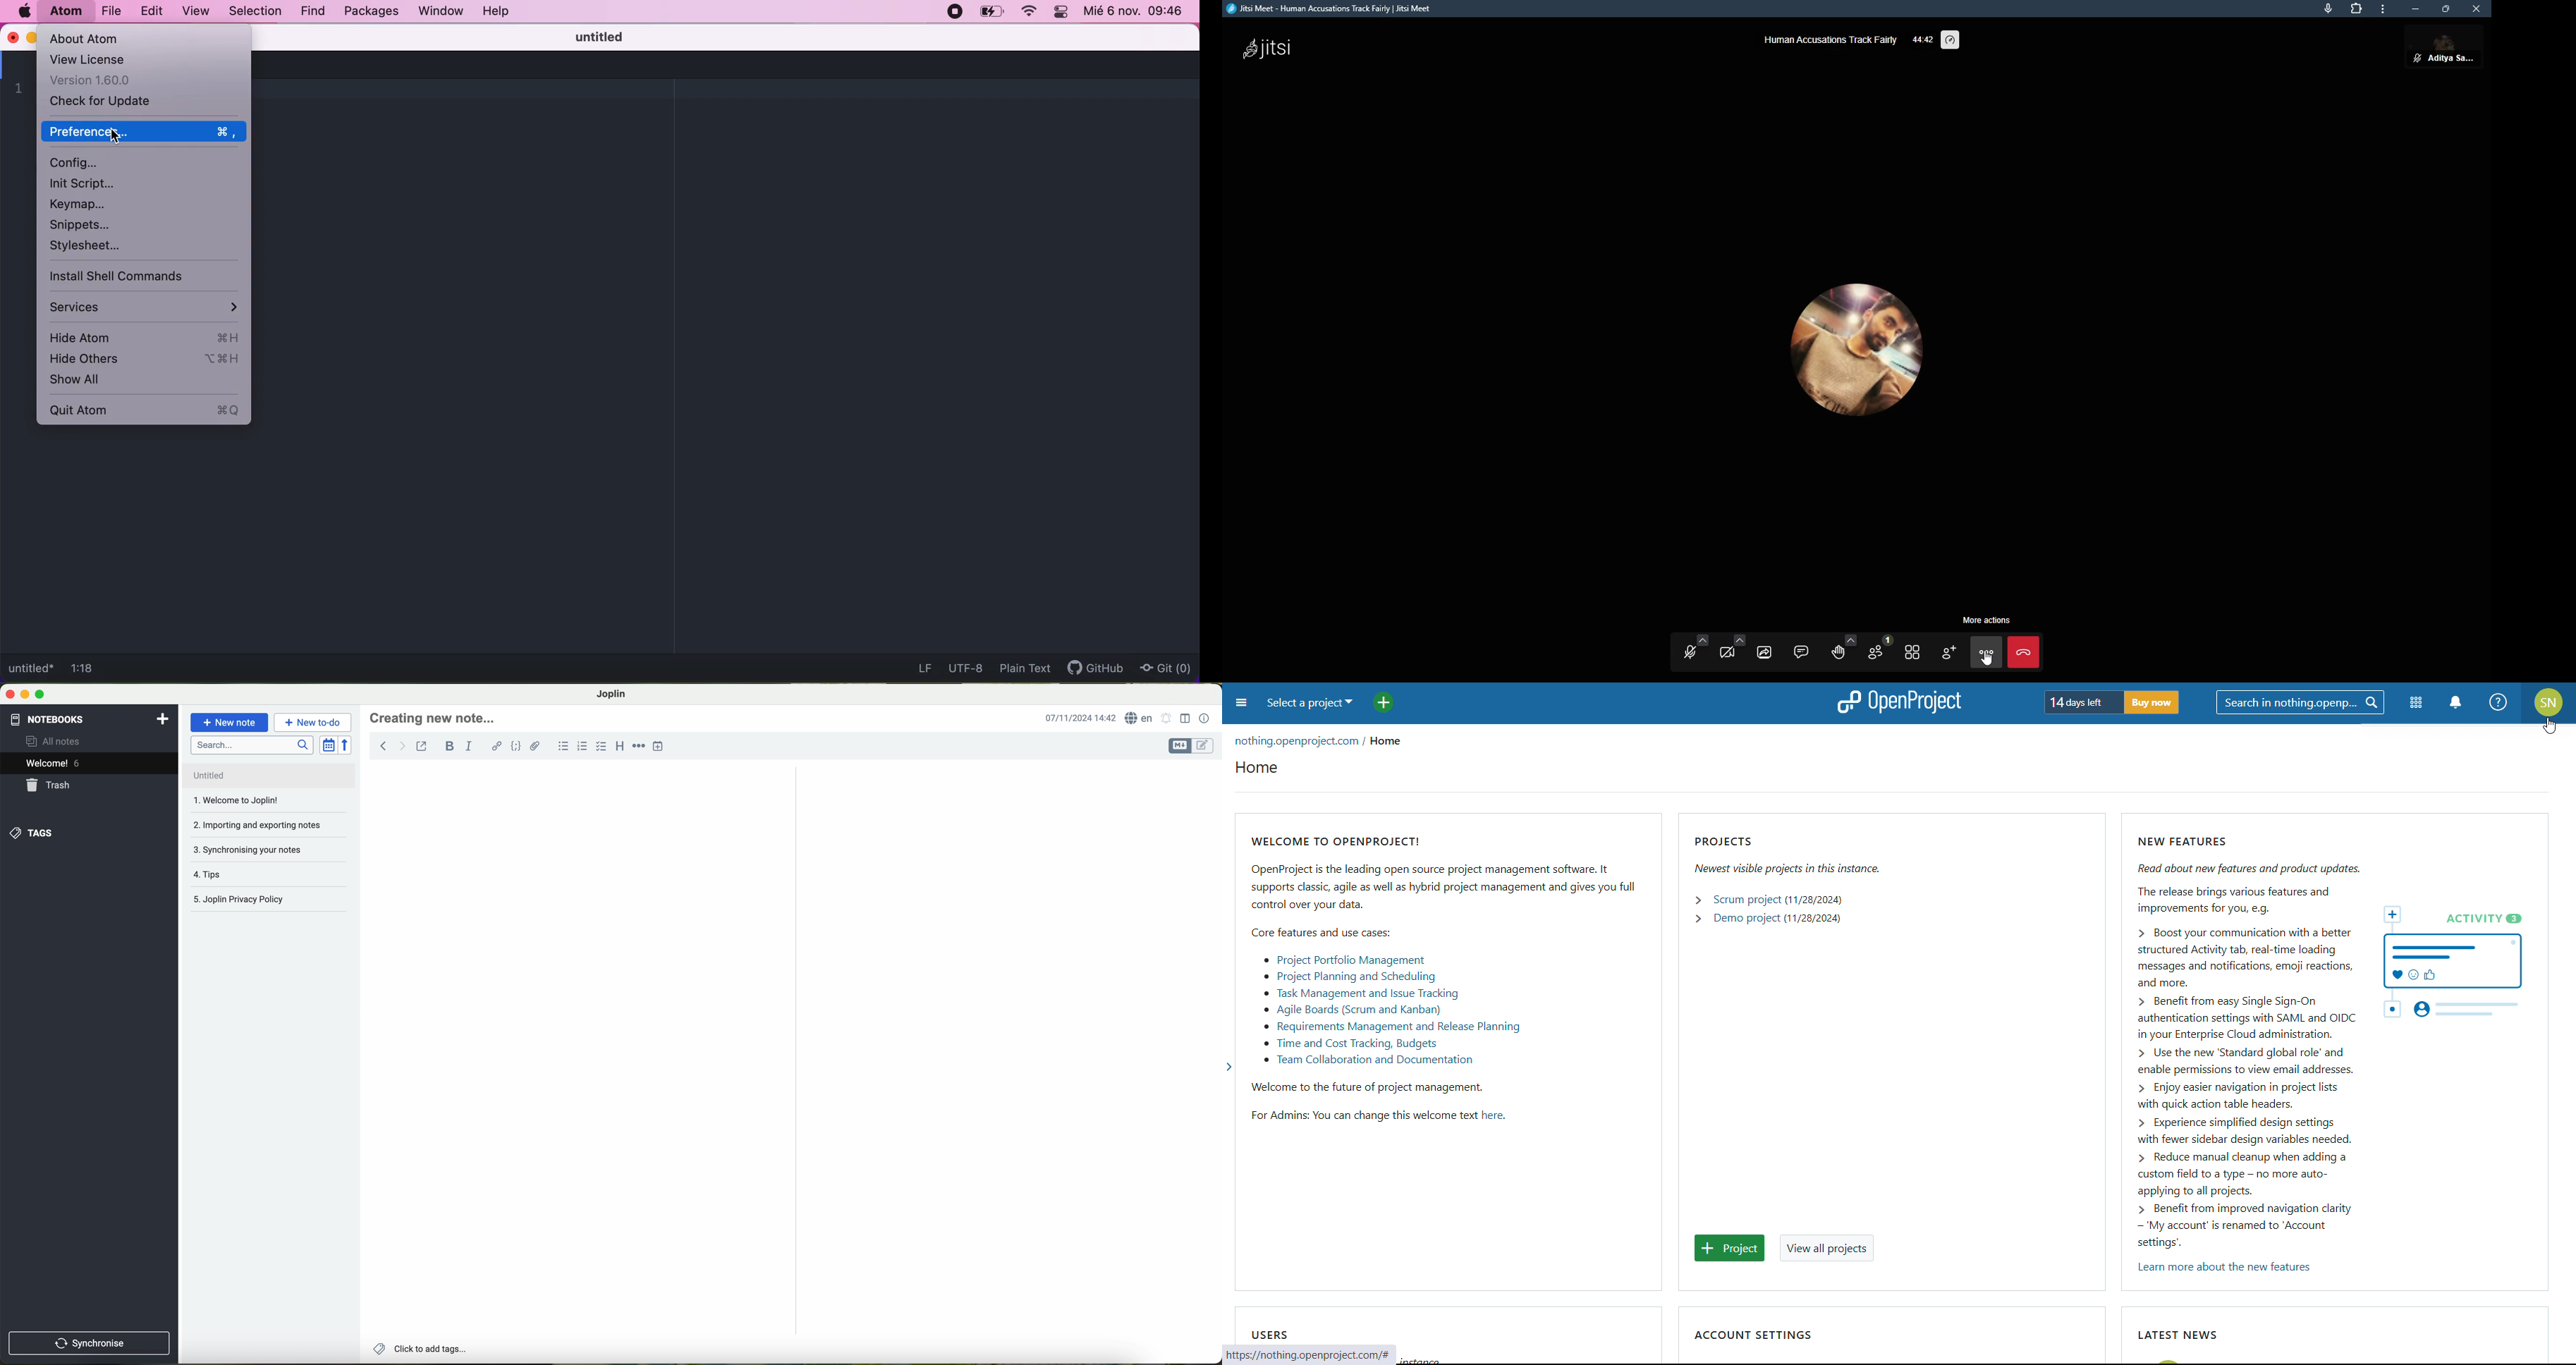 The height and width of the screenshot is (1372, 2576). Describe the element at coordinates (1080, 717) in the screenshot. I see `date and hour` at that location.